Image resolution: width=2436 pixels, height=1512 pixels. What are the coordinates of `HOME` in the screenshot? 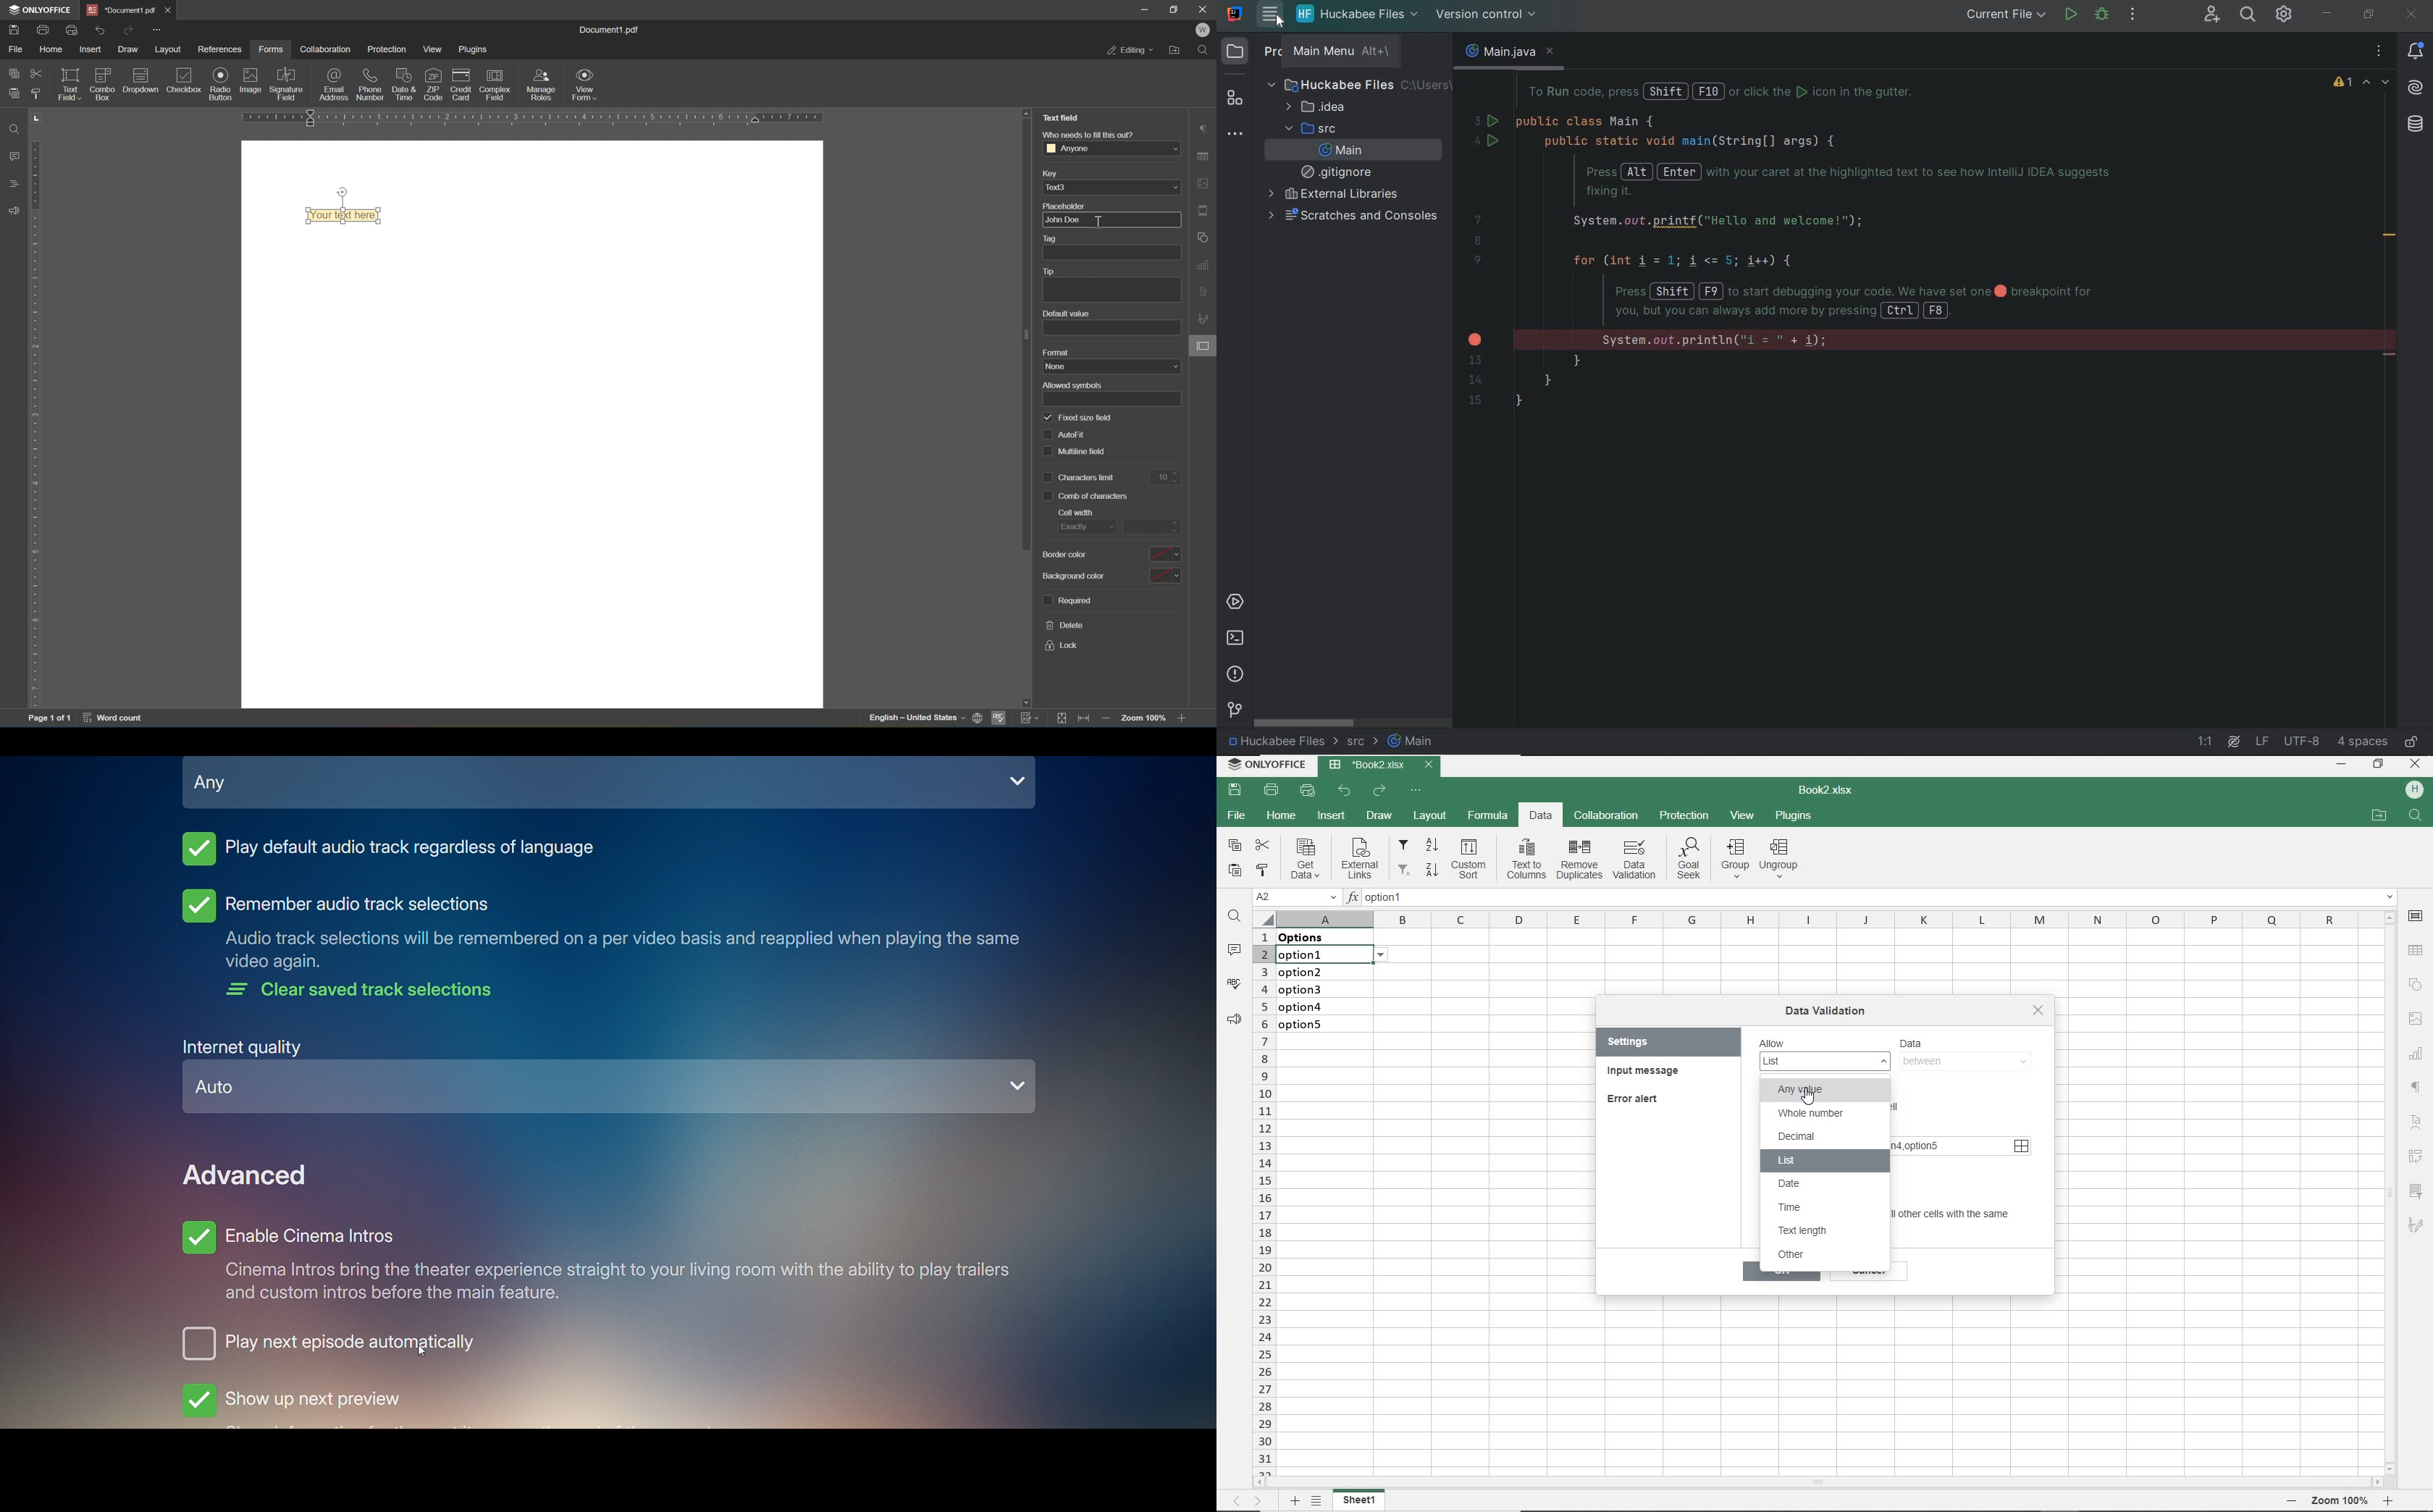 It's located at (1281, 818).